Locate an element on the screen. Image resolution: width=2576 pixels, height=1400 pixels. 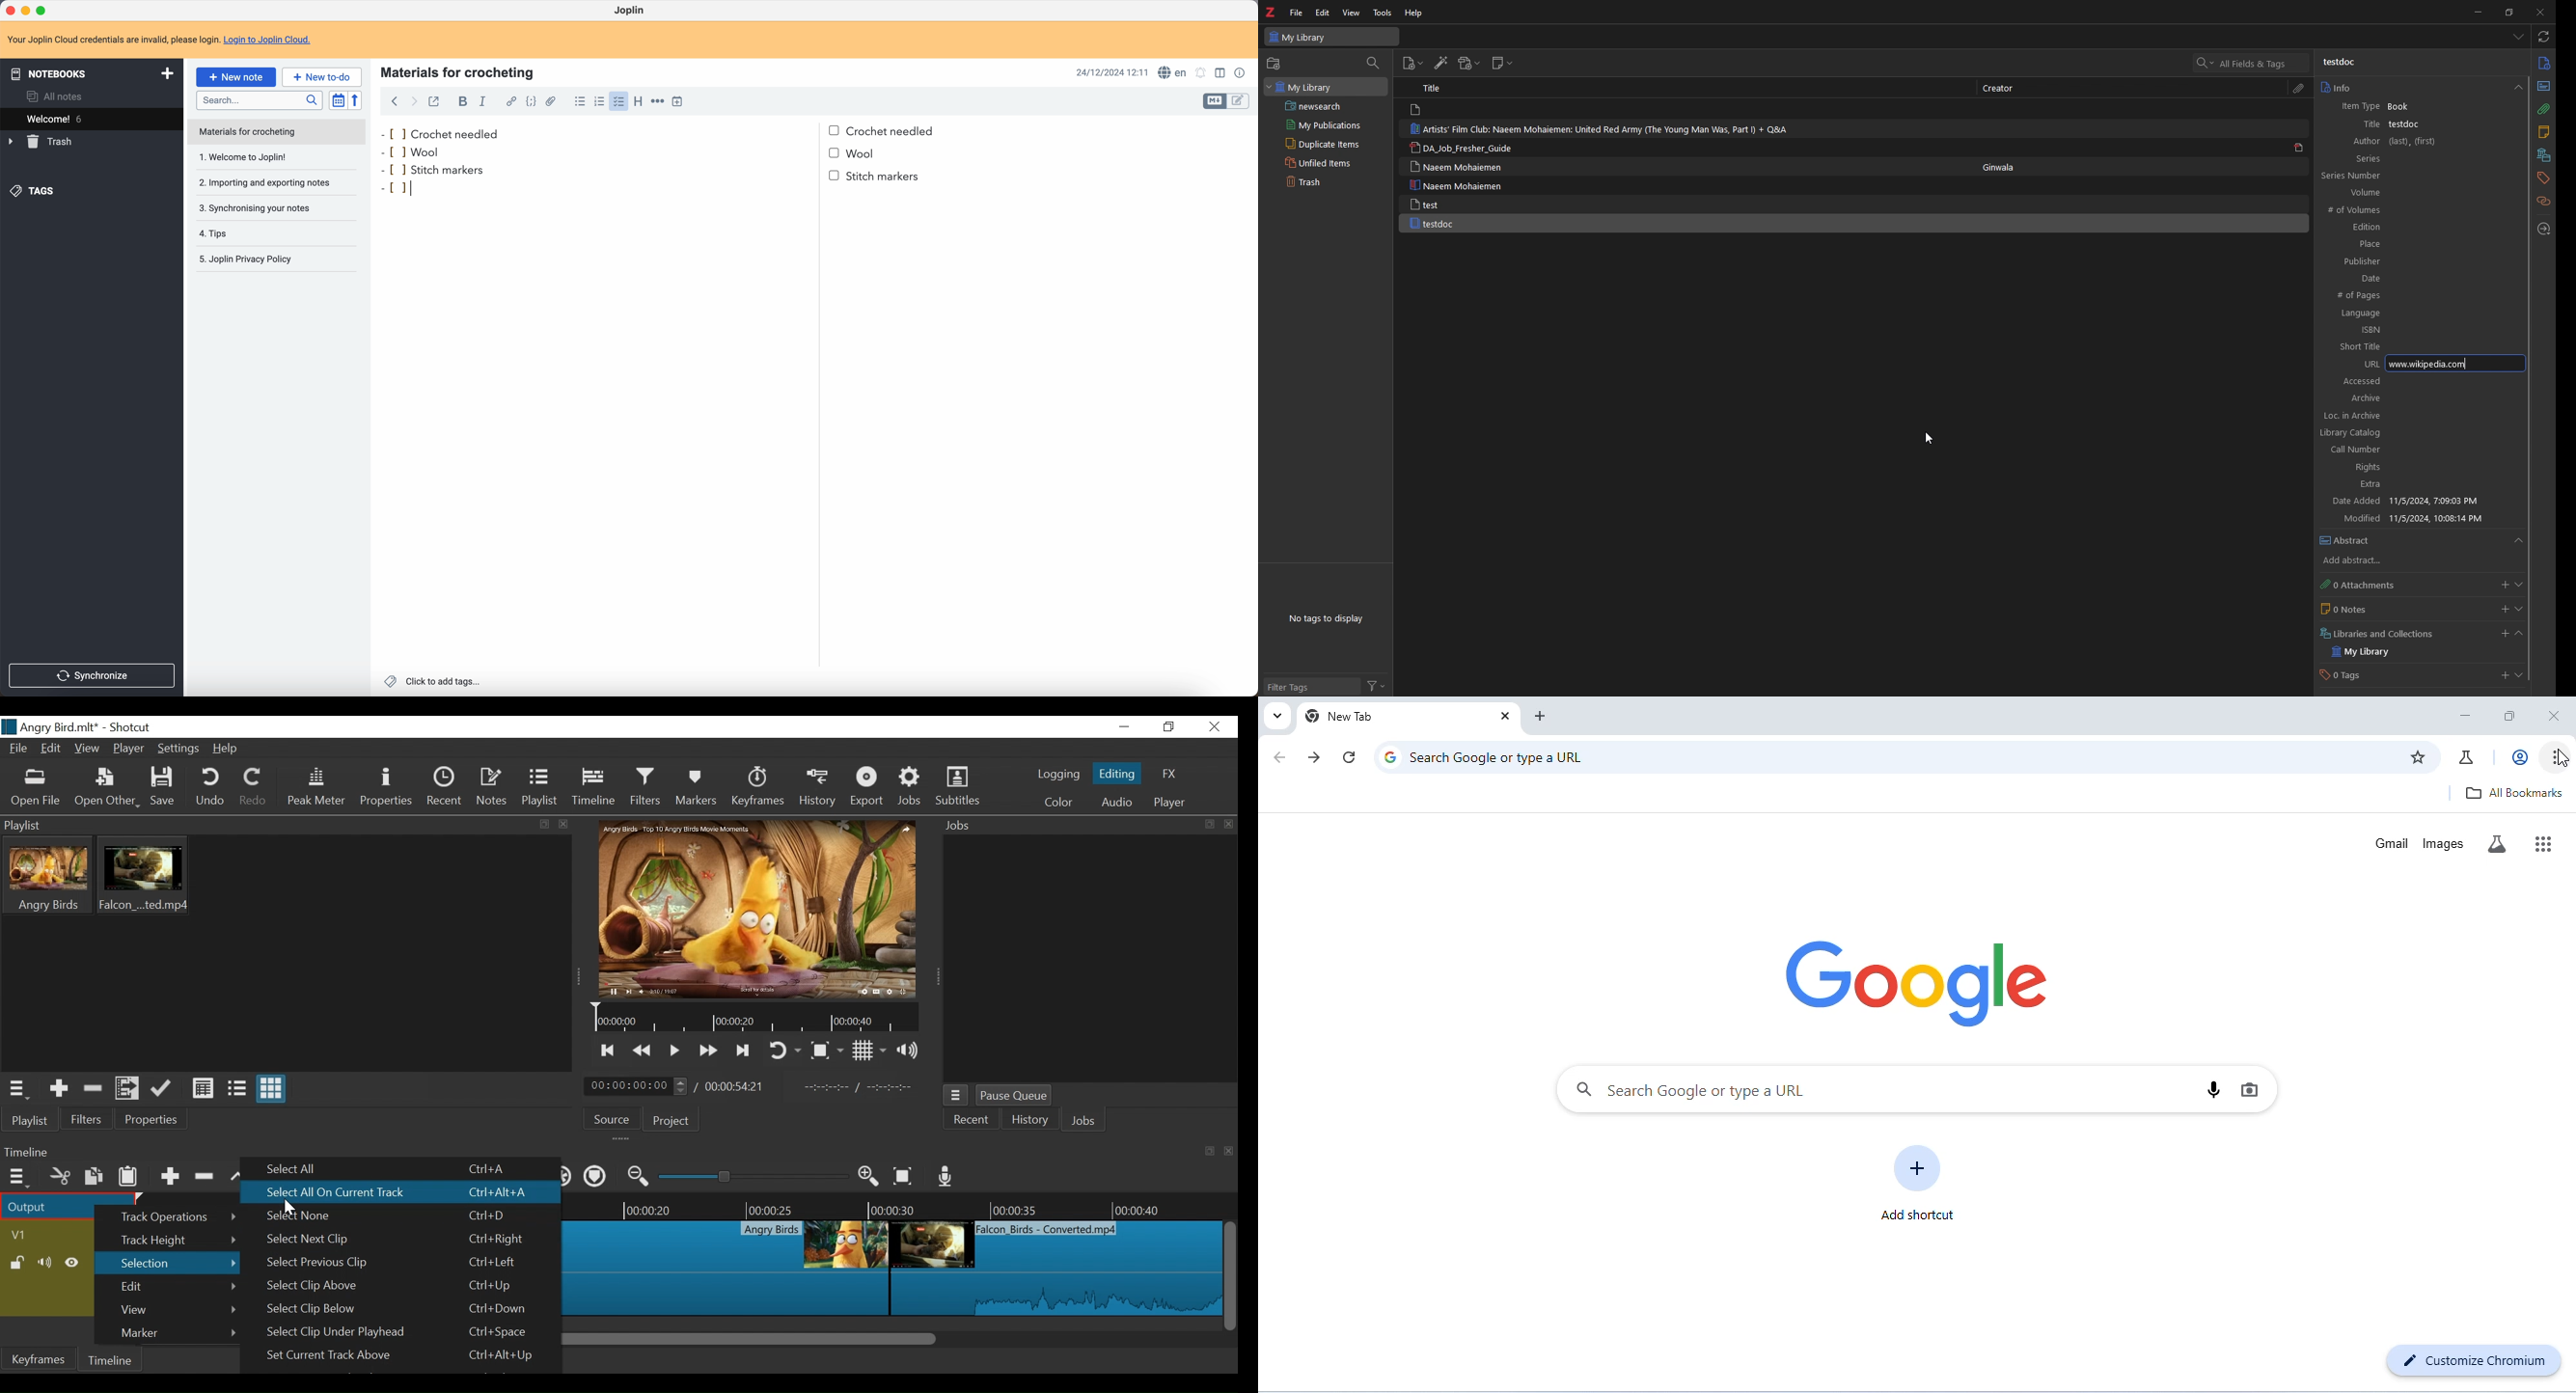
numbered list is located at coordinates (598, 101).